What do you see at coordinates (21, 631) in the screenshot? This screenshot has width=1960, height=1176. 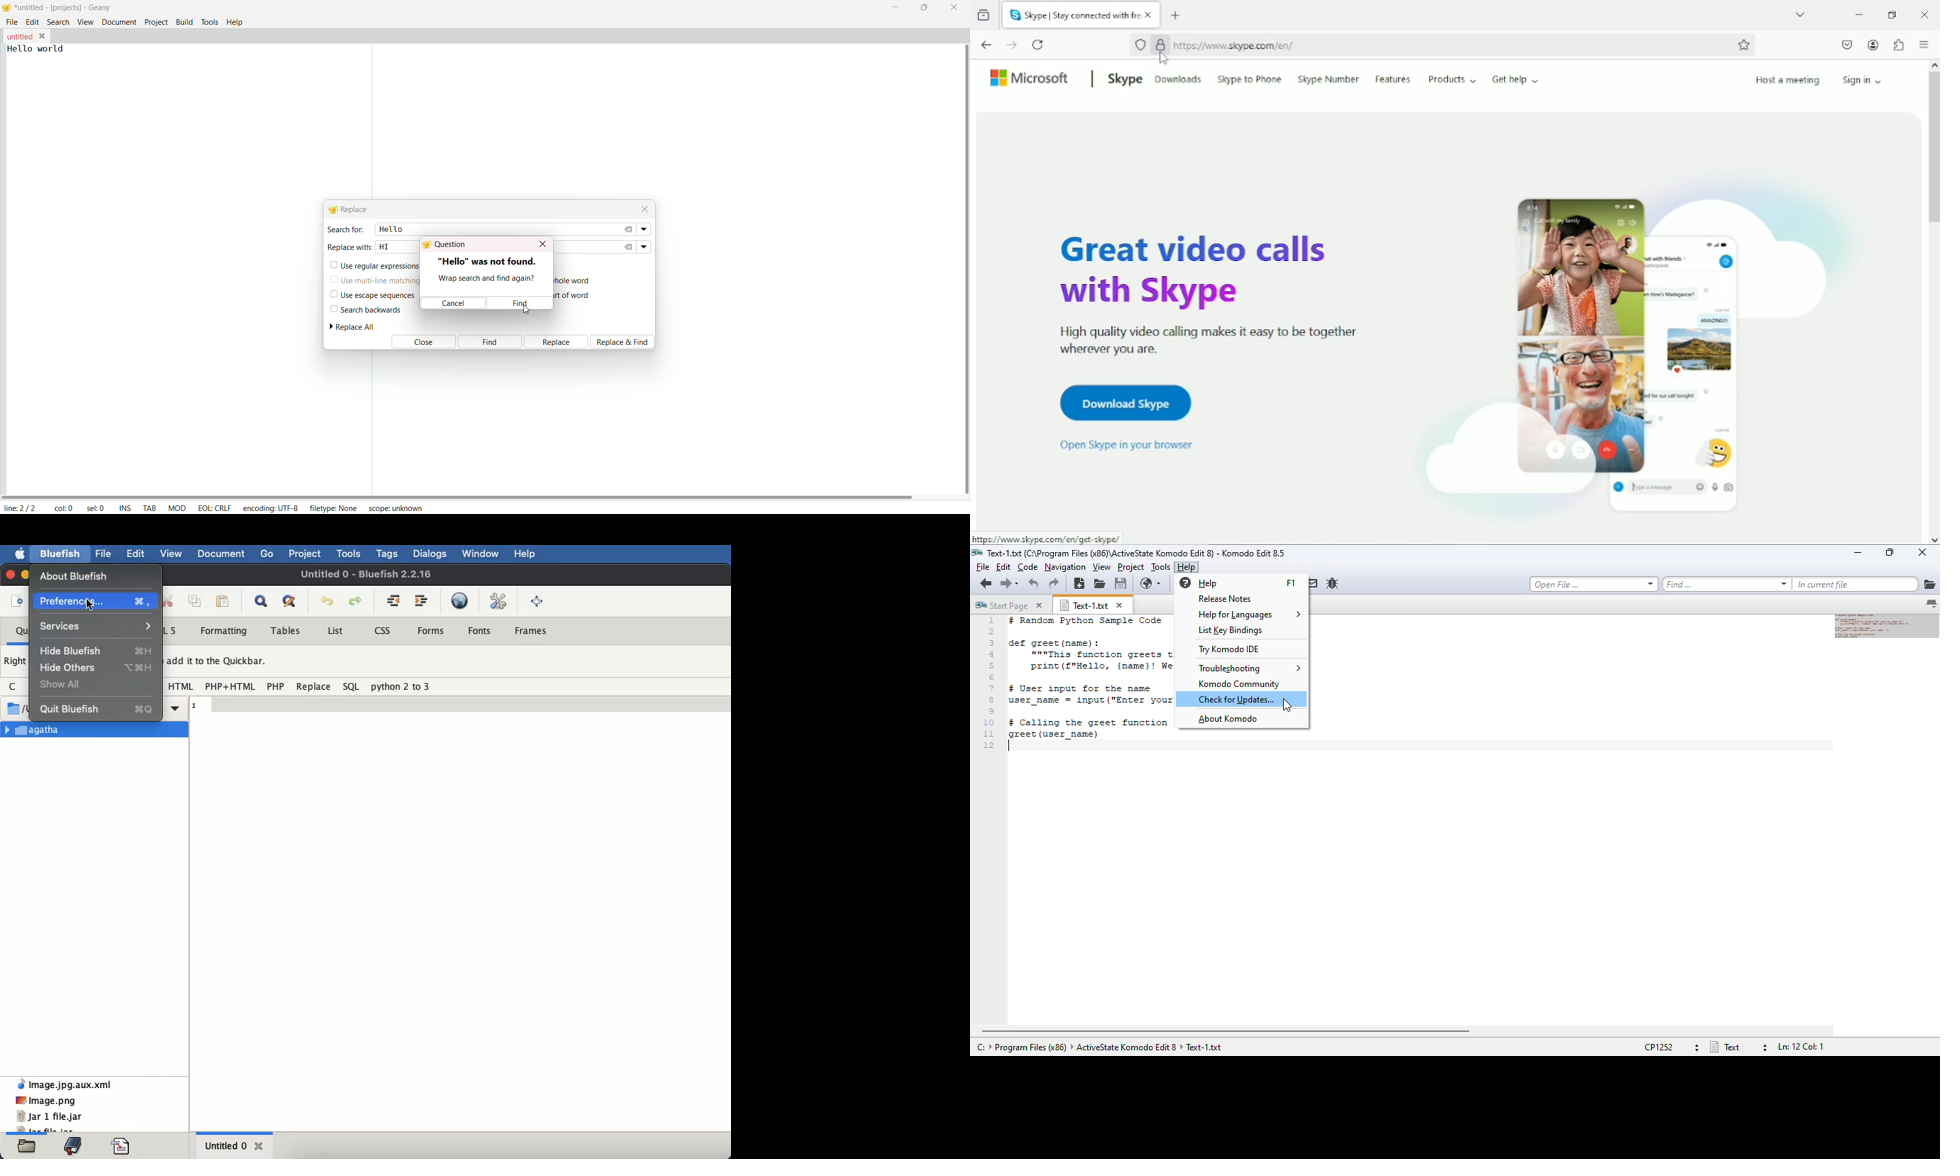 I see `quickbar` at bounding box center [21, 631].